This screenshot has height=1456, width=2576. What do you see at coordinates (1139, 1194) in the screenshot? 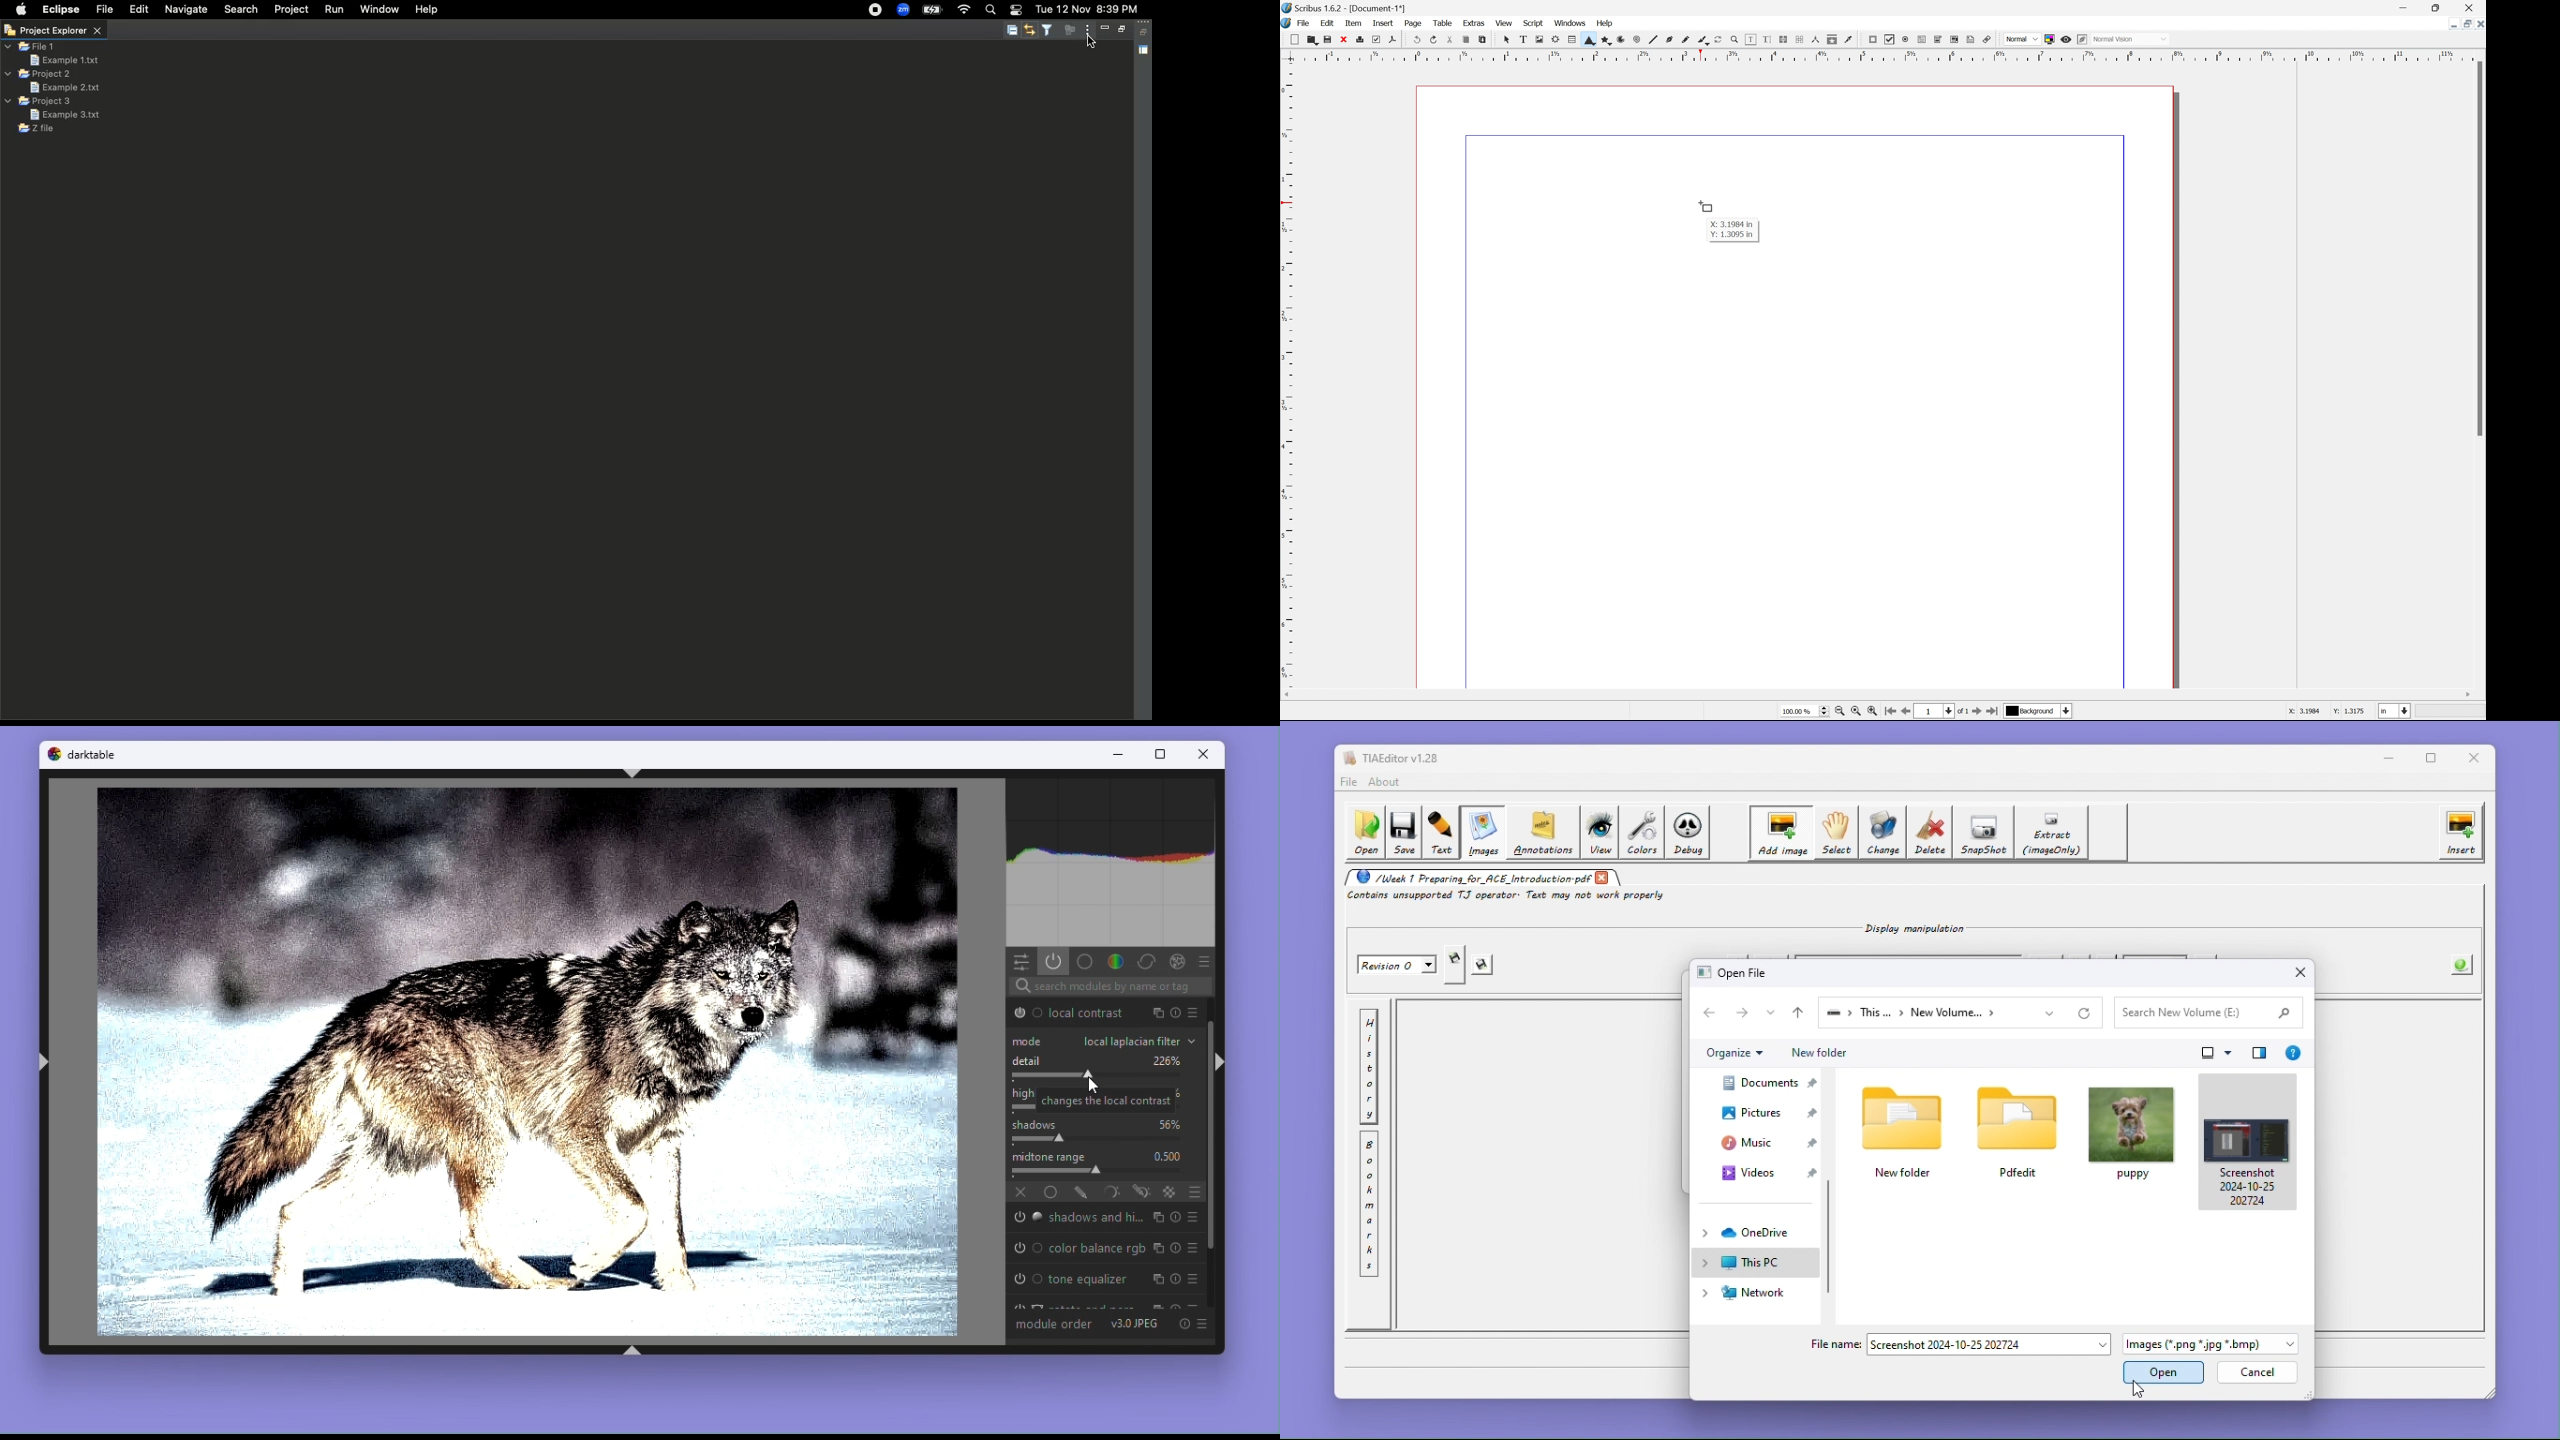
I see `drawn & parametric mask` at bounding box center [1139, 1194].